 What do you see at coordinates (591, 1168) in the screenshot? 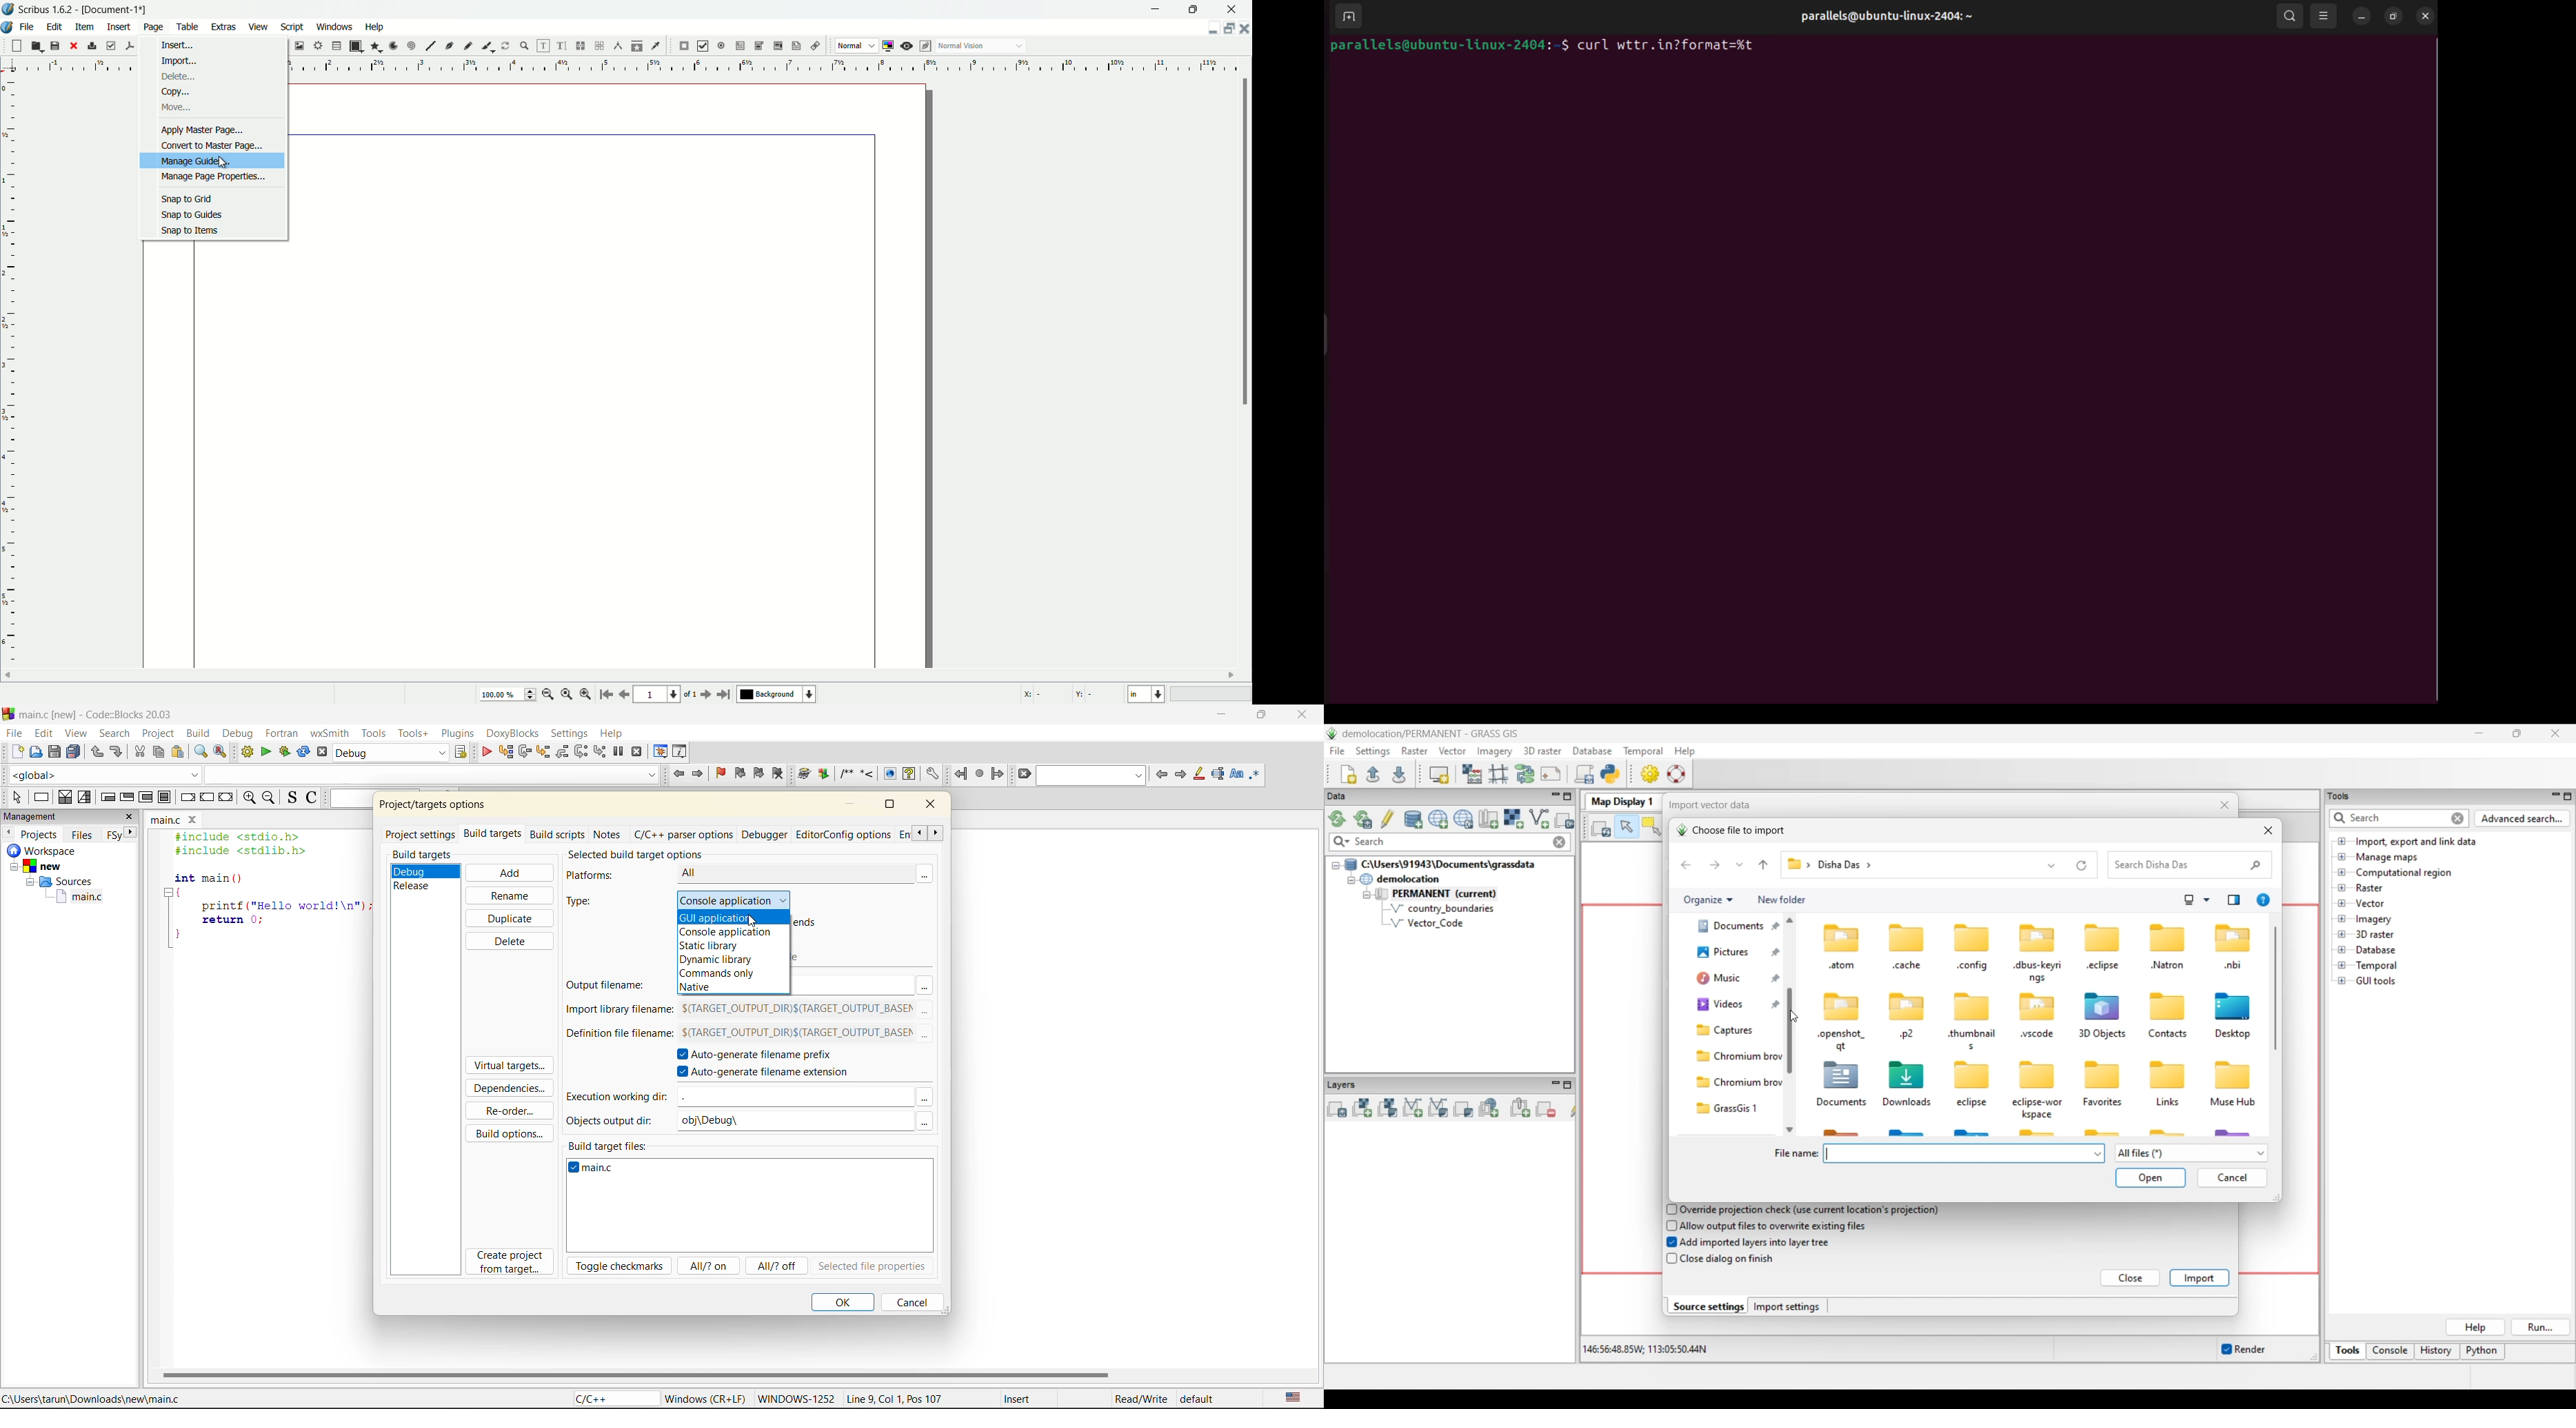
I see `main.c` at bounding box center [591, 1168].